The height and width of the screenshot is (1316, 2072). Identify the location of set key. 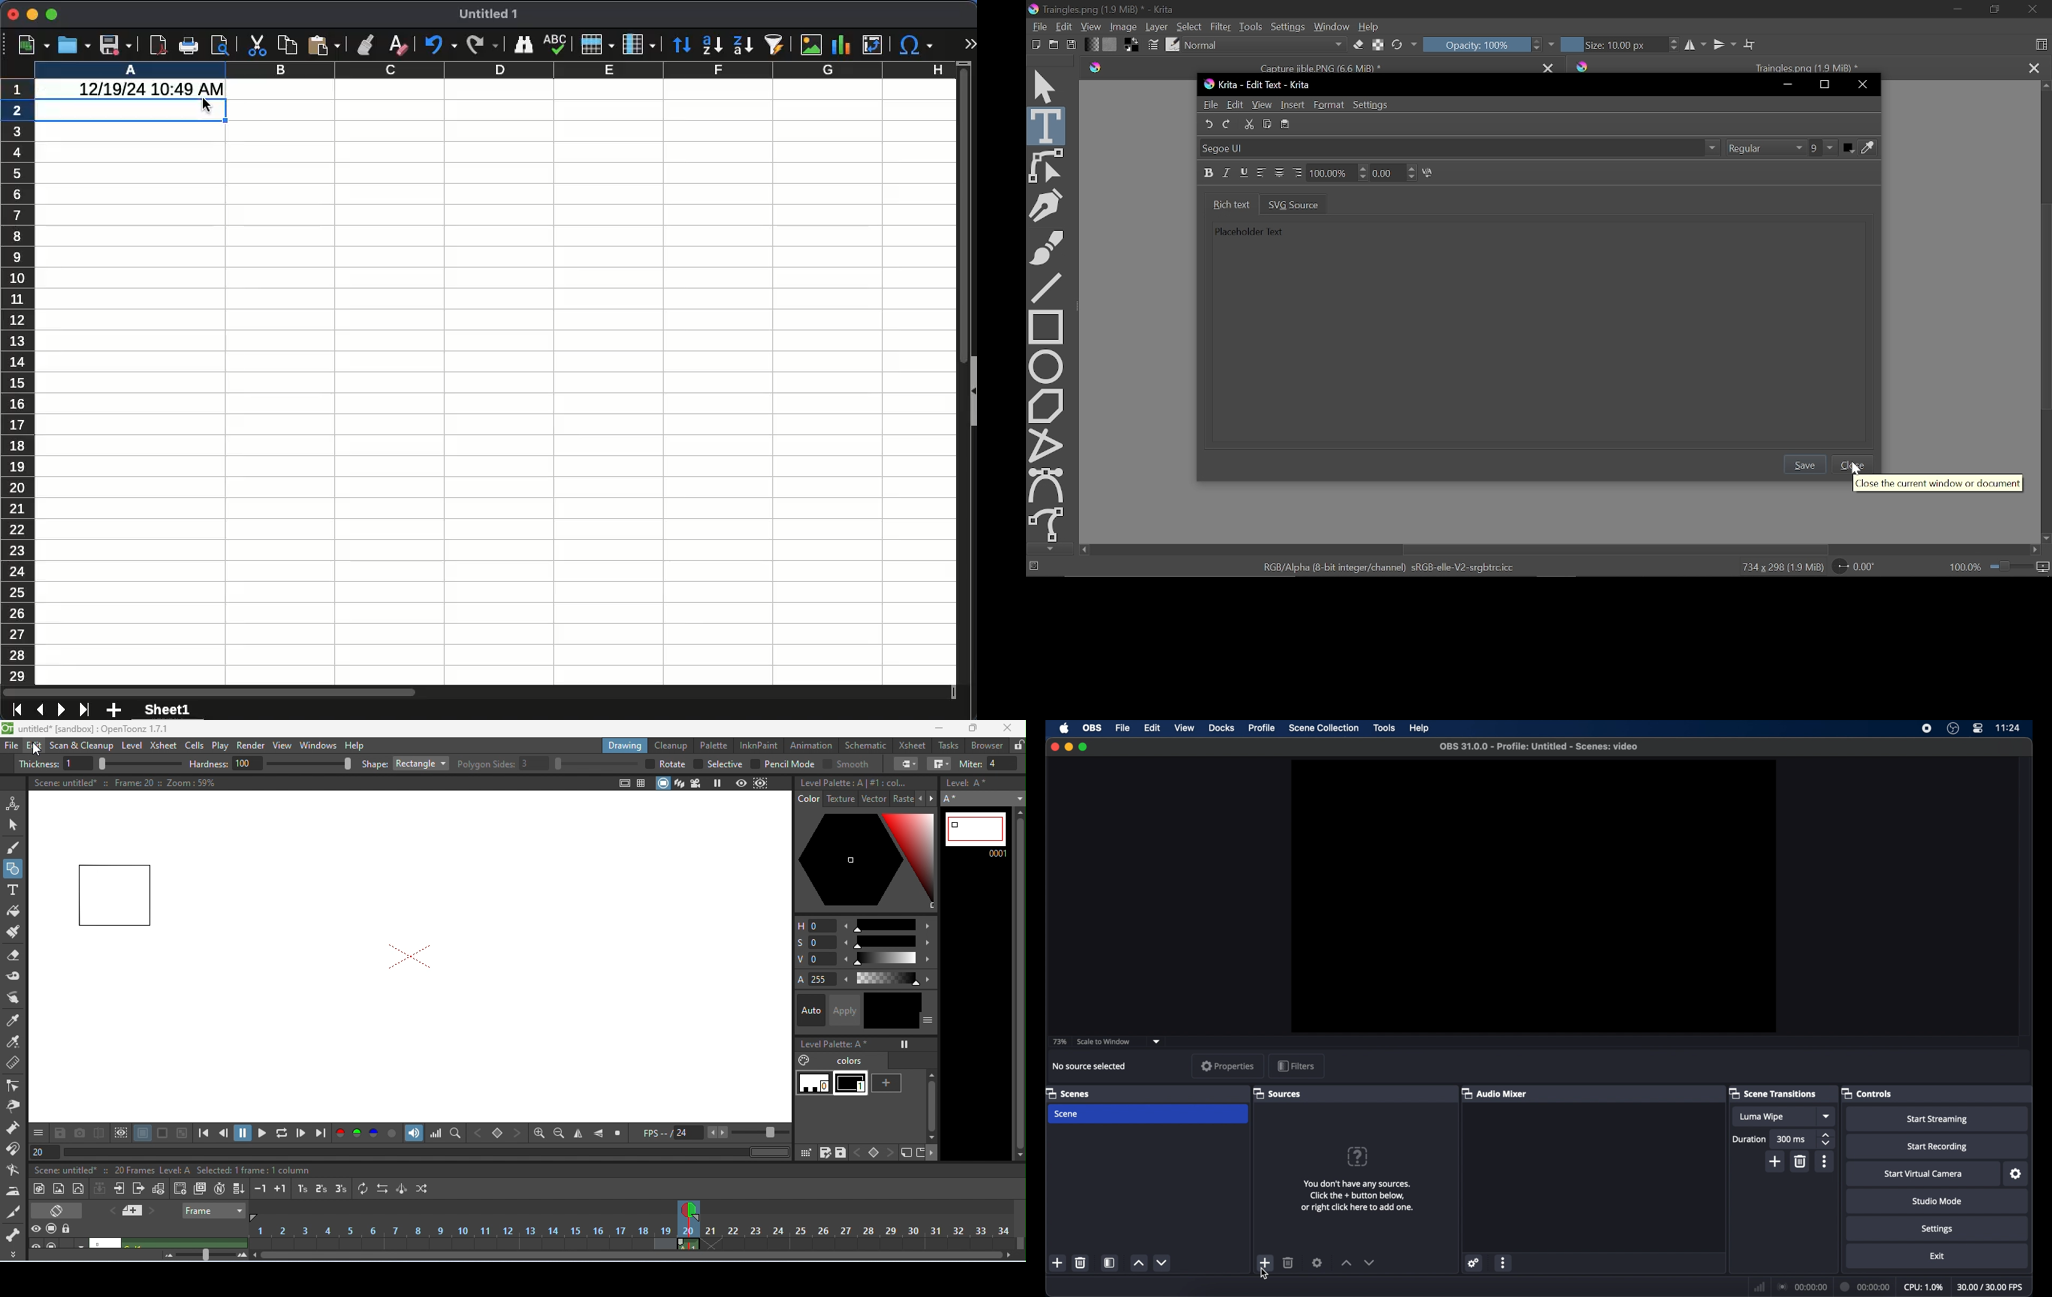
(871, 1152).